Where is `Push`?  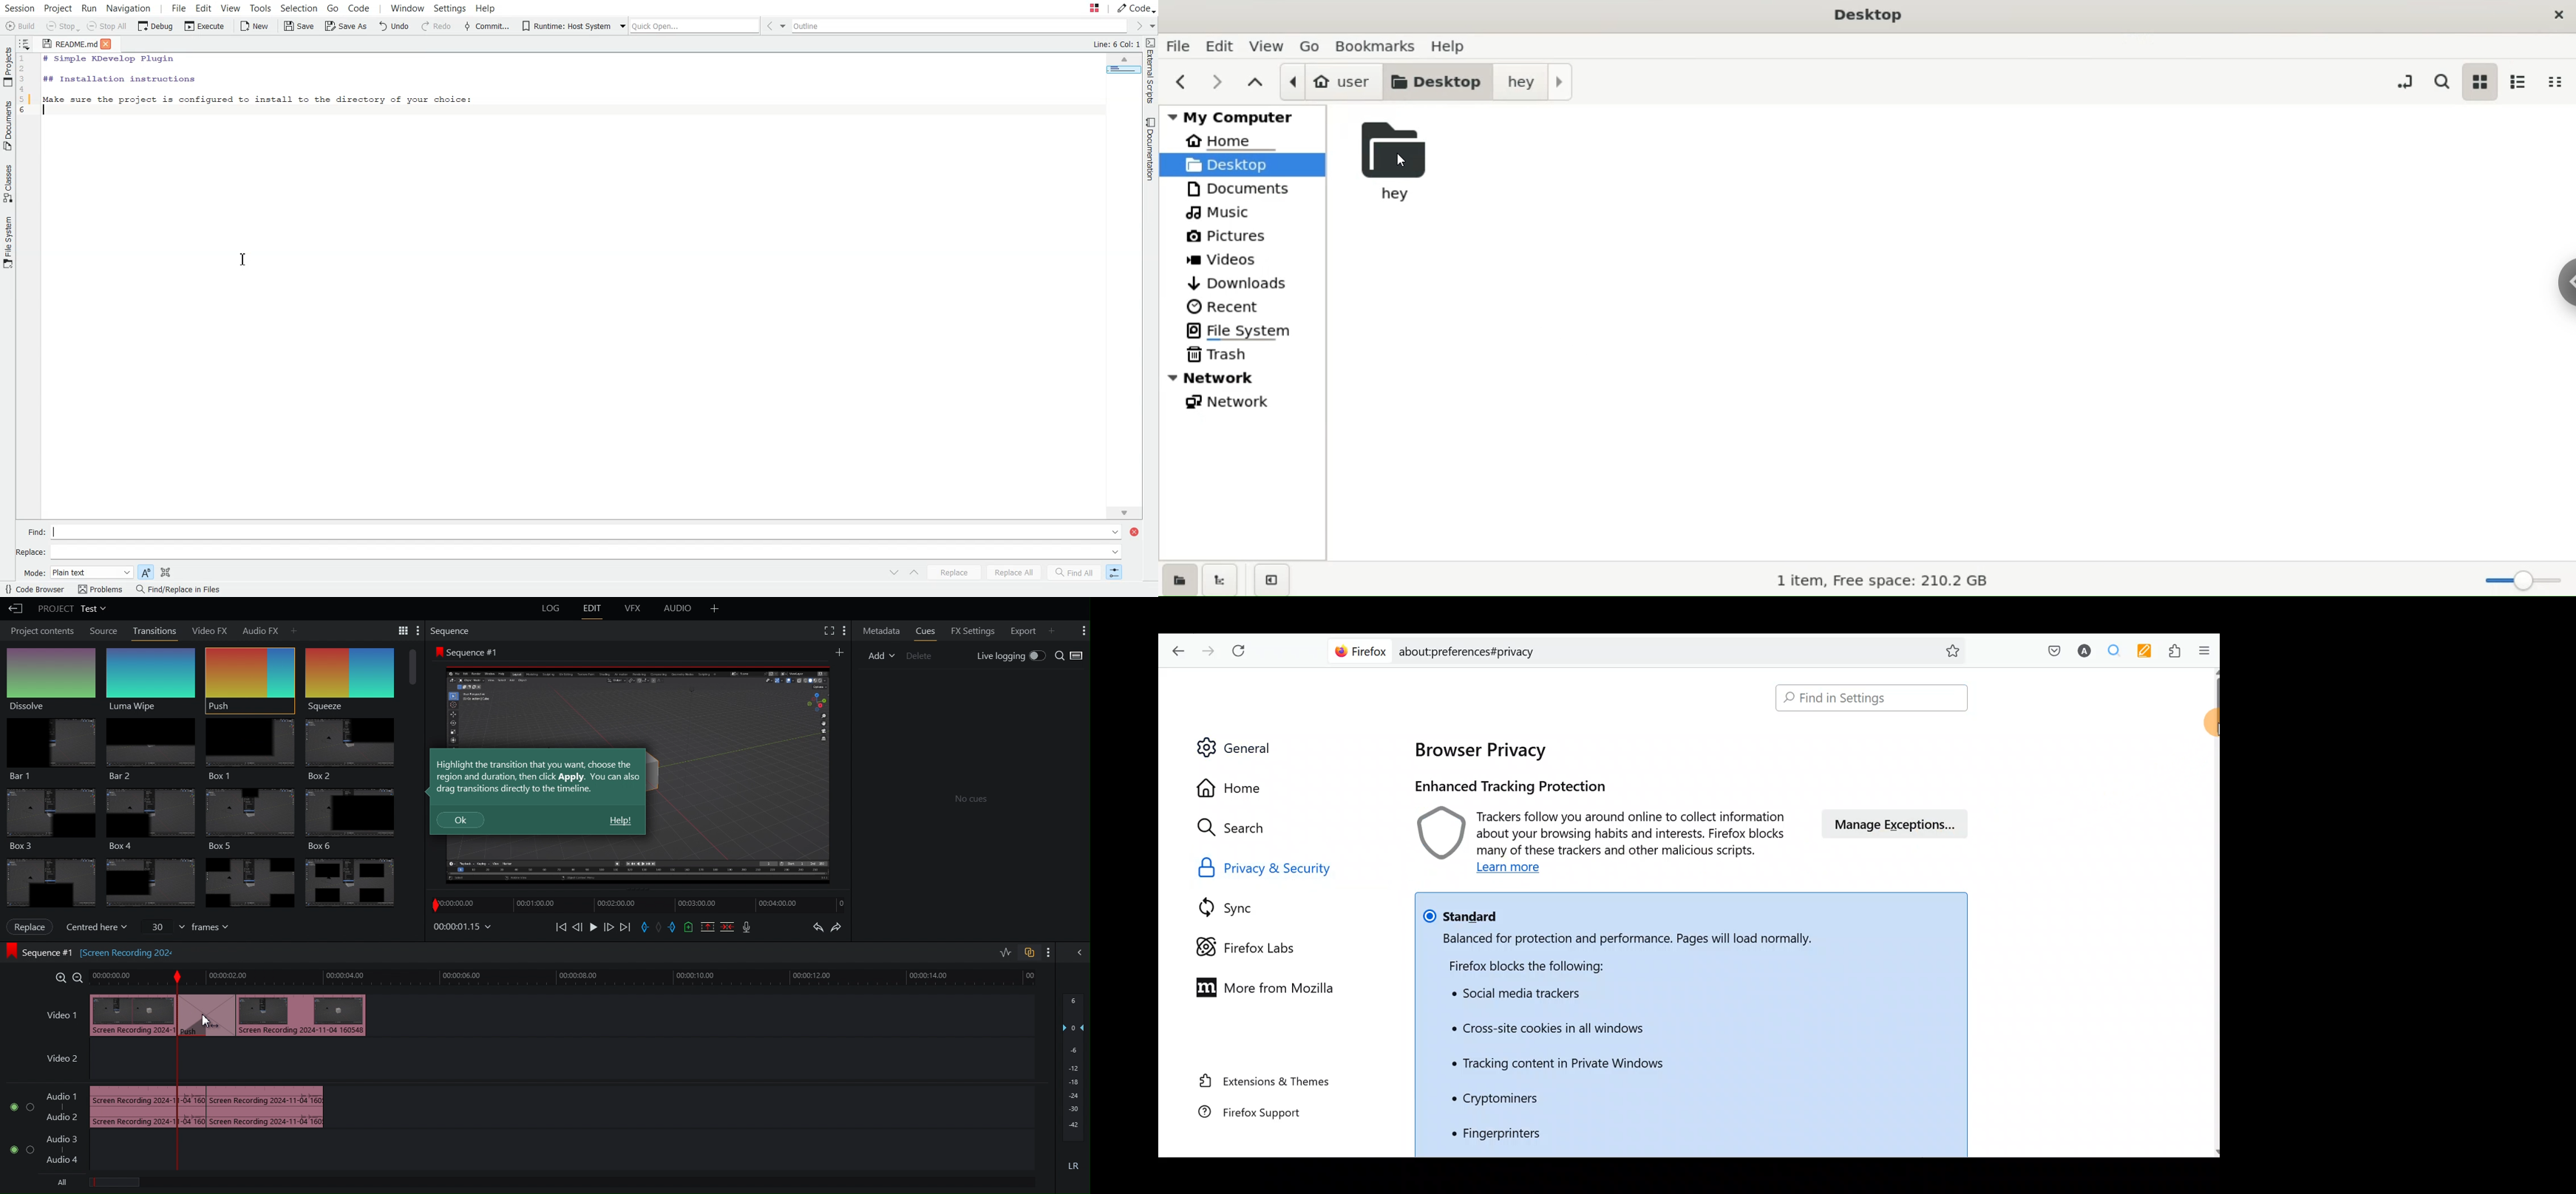 Push is located at coordinates (249, 679).